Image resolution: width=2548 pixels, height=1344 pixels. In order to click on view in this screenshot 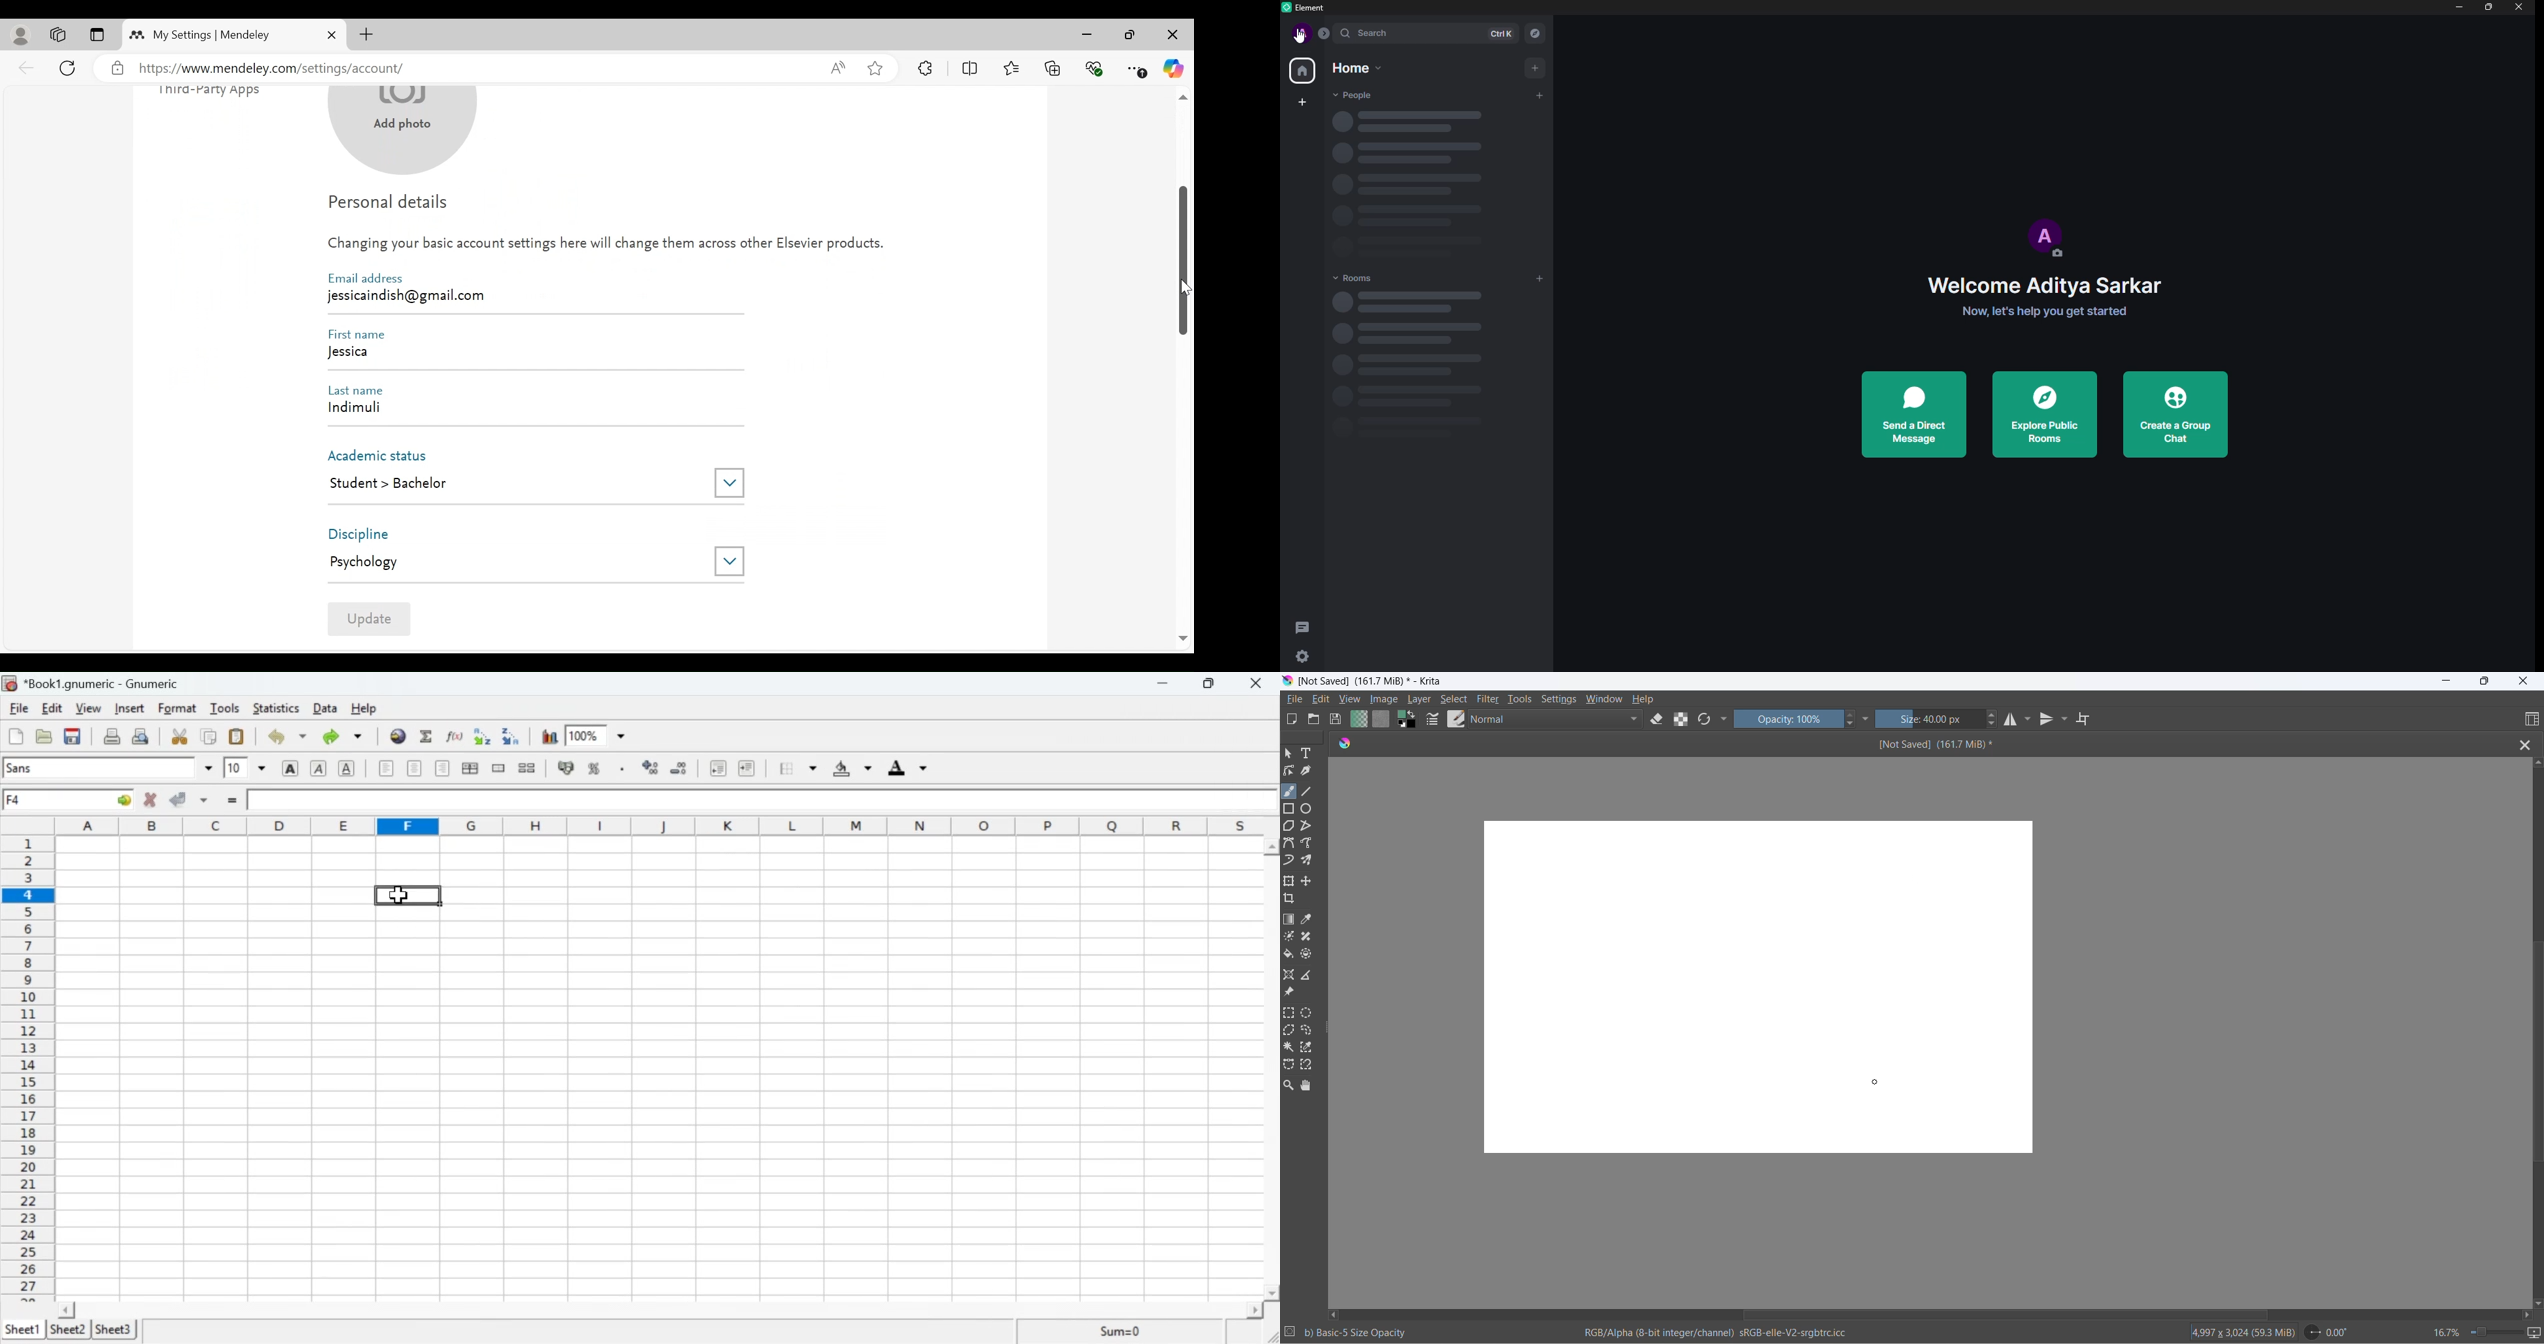, I will do `click(1350, 700)`.